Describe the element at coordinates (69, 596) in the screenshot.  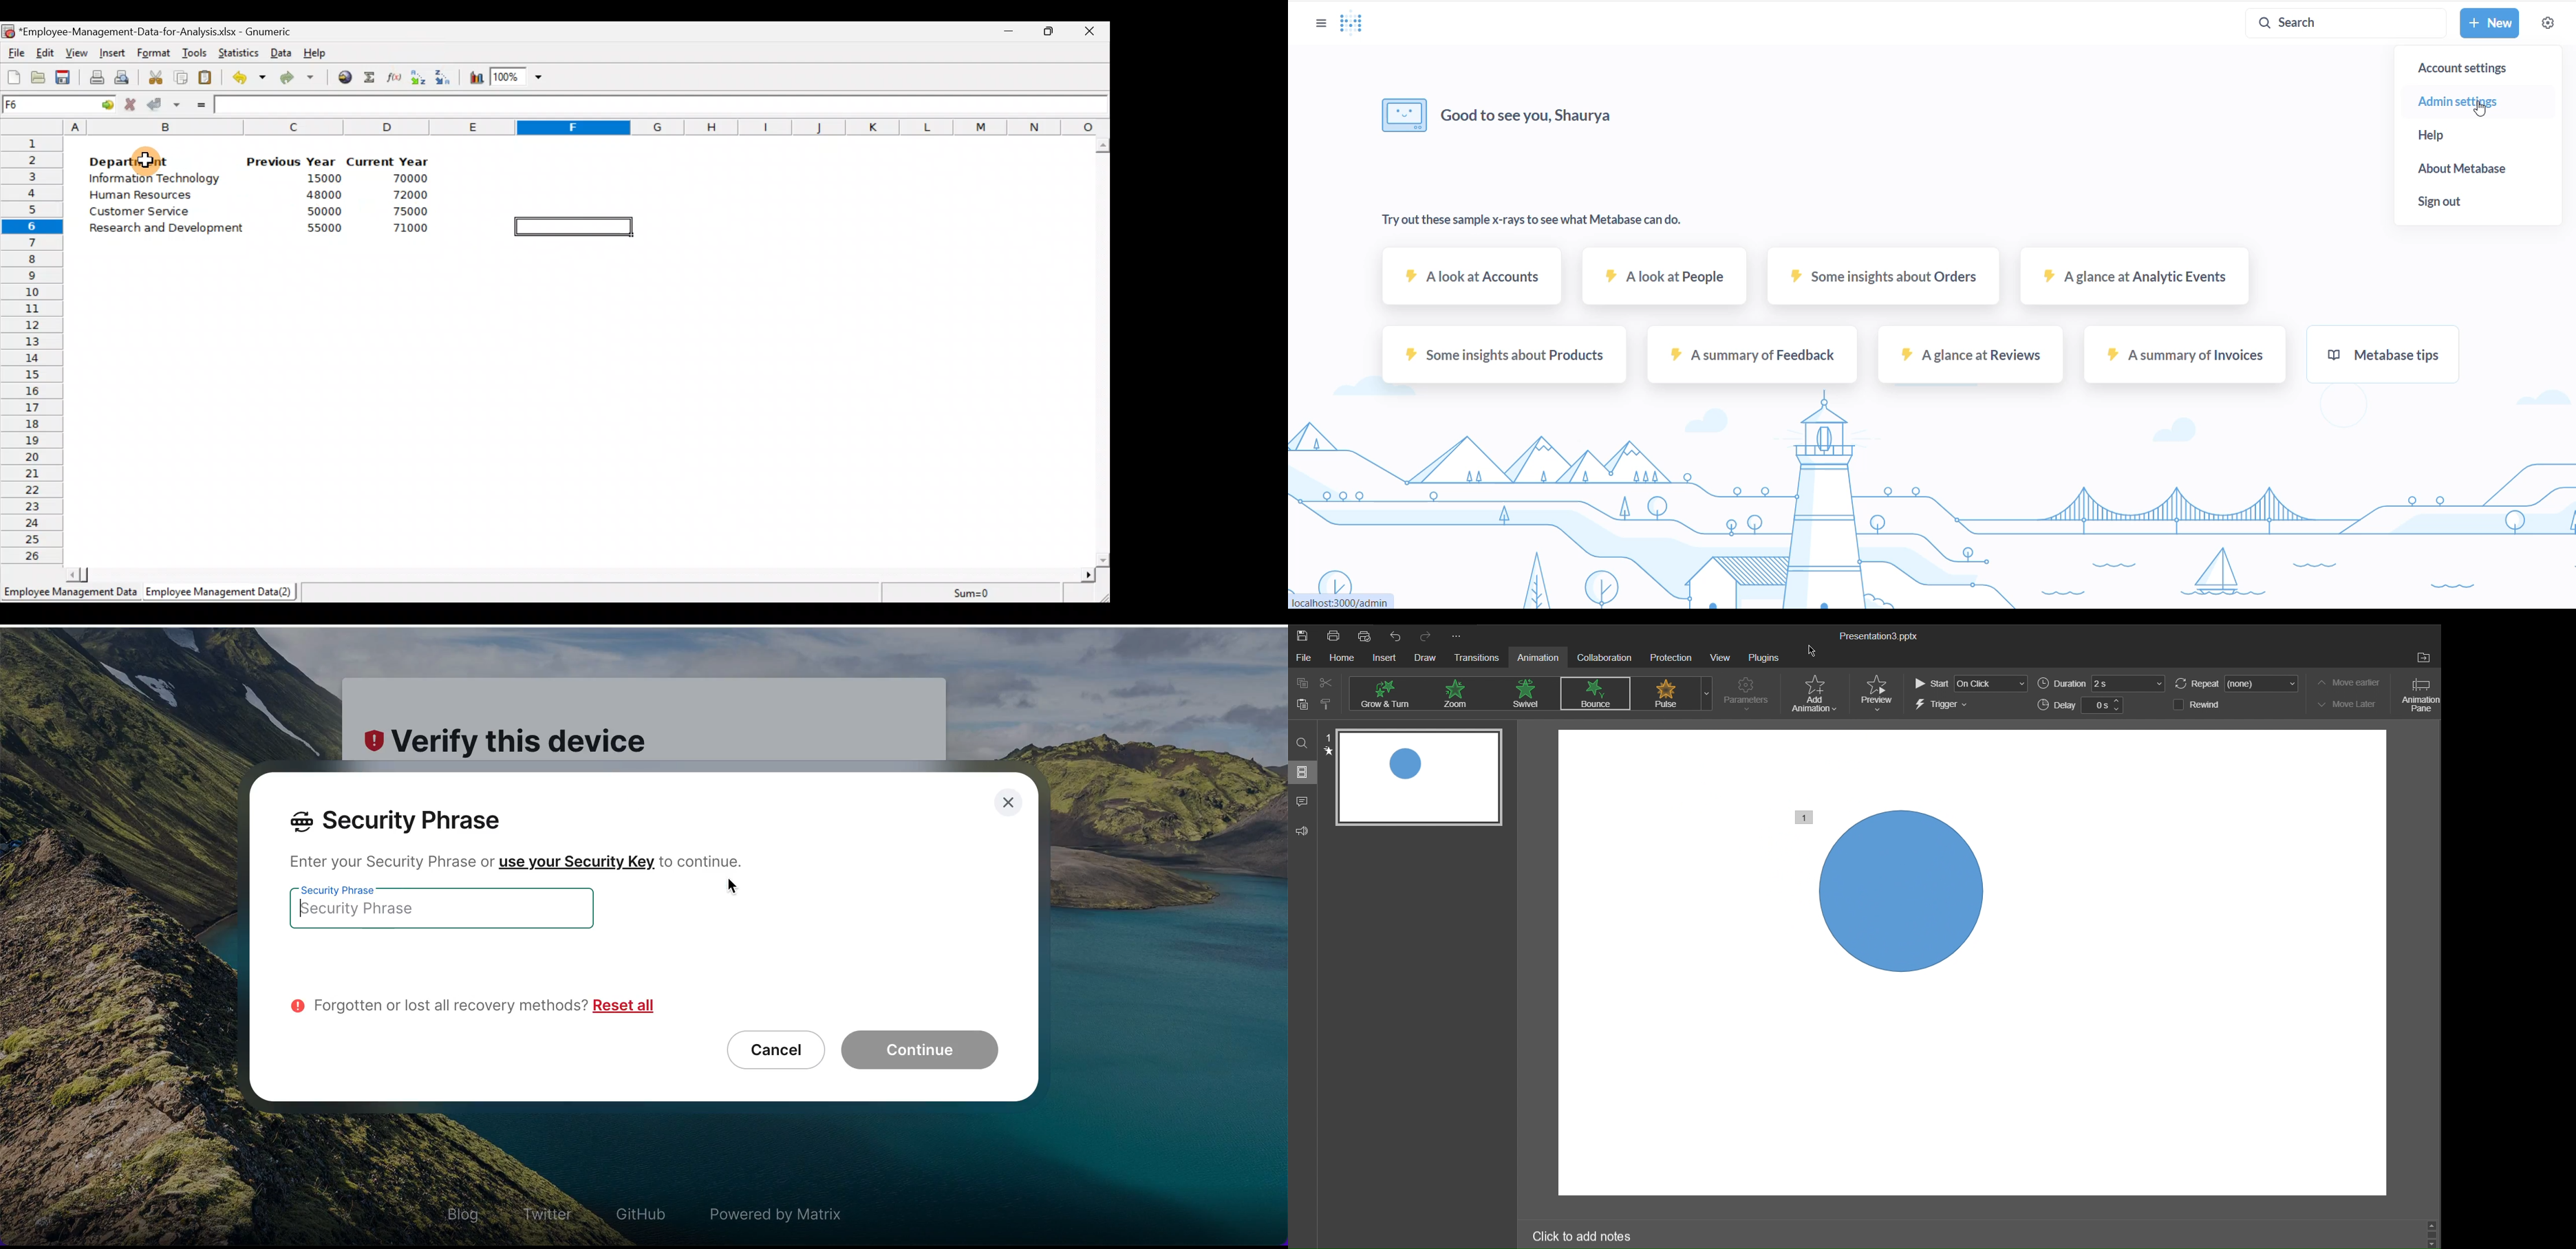
I see `Employee Management Data` at that location.